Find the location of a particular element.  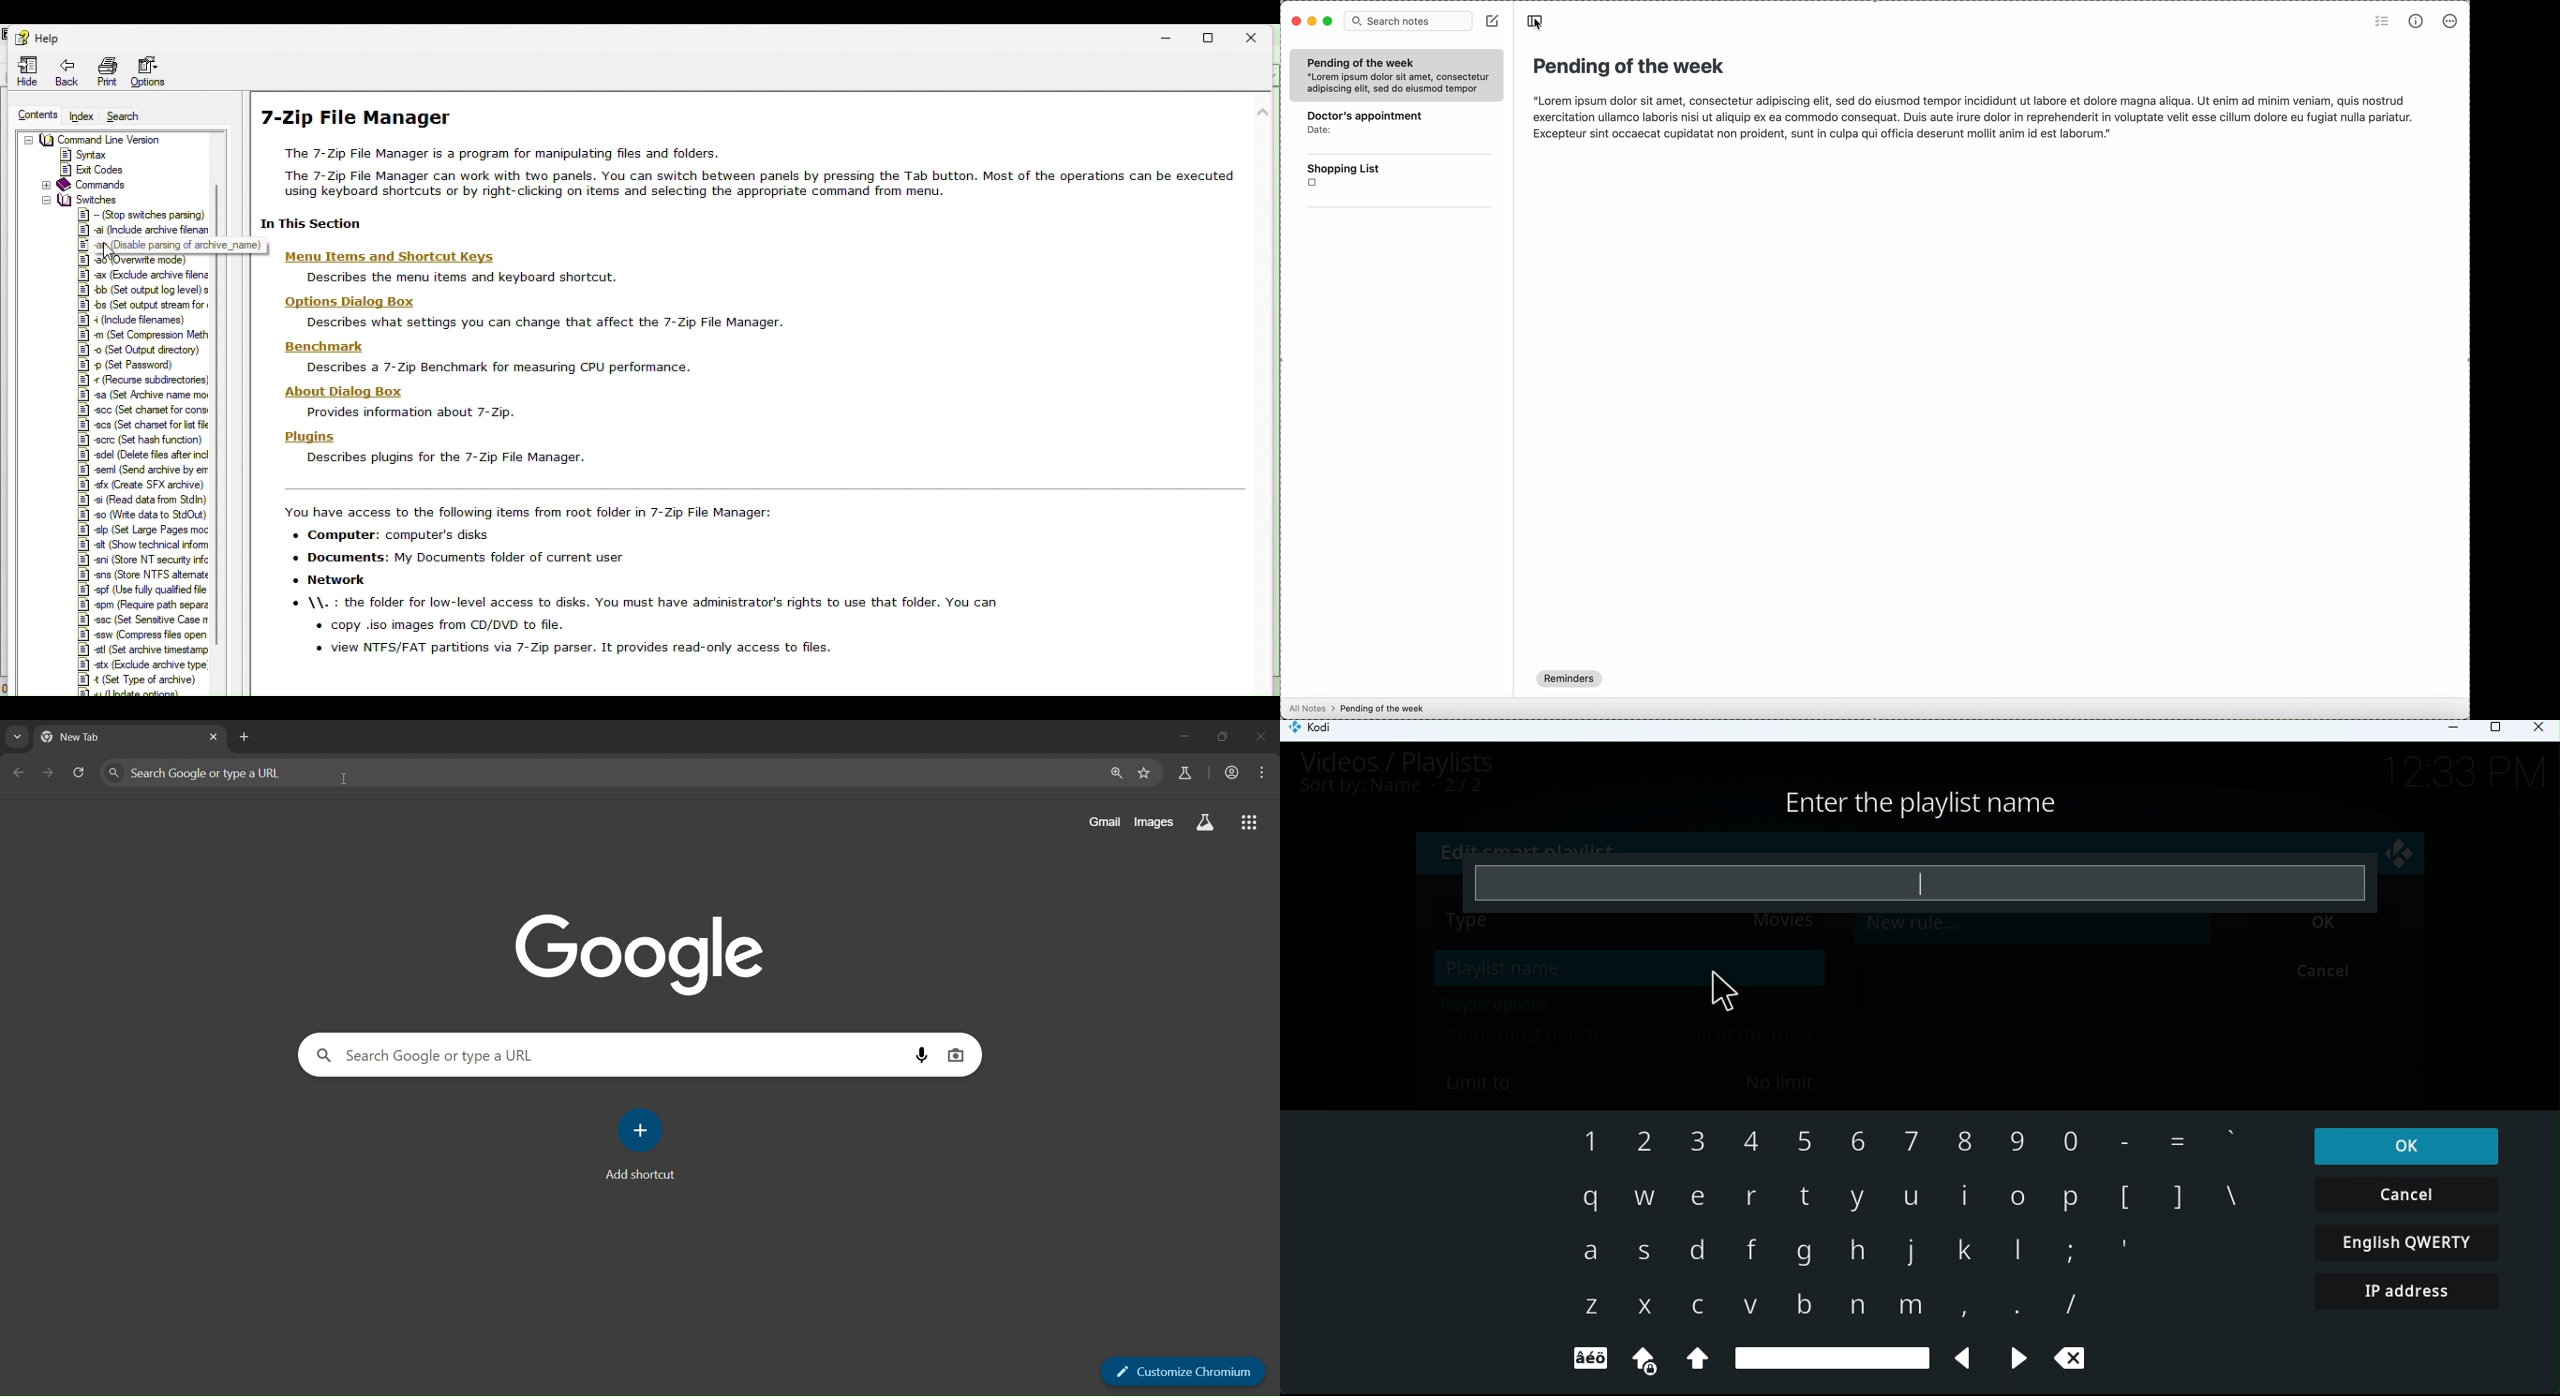

You have access to the following items from root folder in 7-Zip File Manager:
«+ Computer: computer's disks
+ Documents: My Documents folder of current user
«+ Network
© \\. : the folder for low-level access to disks. You must have administrator's rights to use that folder. You can
« copy .iso images from CD/DVD to file.
« view NTFS/FAT partitions via 7-Zip parser. It provides read-only access to files. is located at coordinates (635, 579).